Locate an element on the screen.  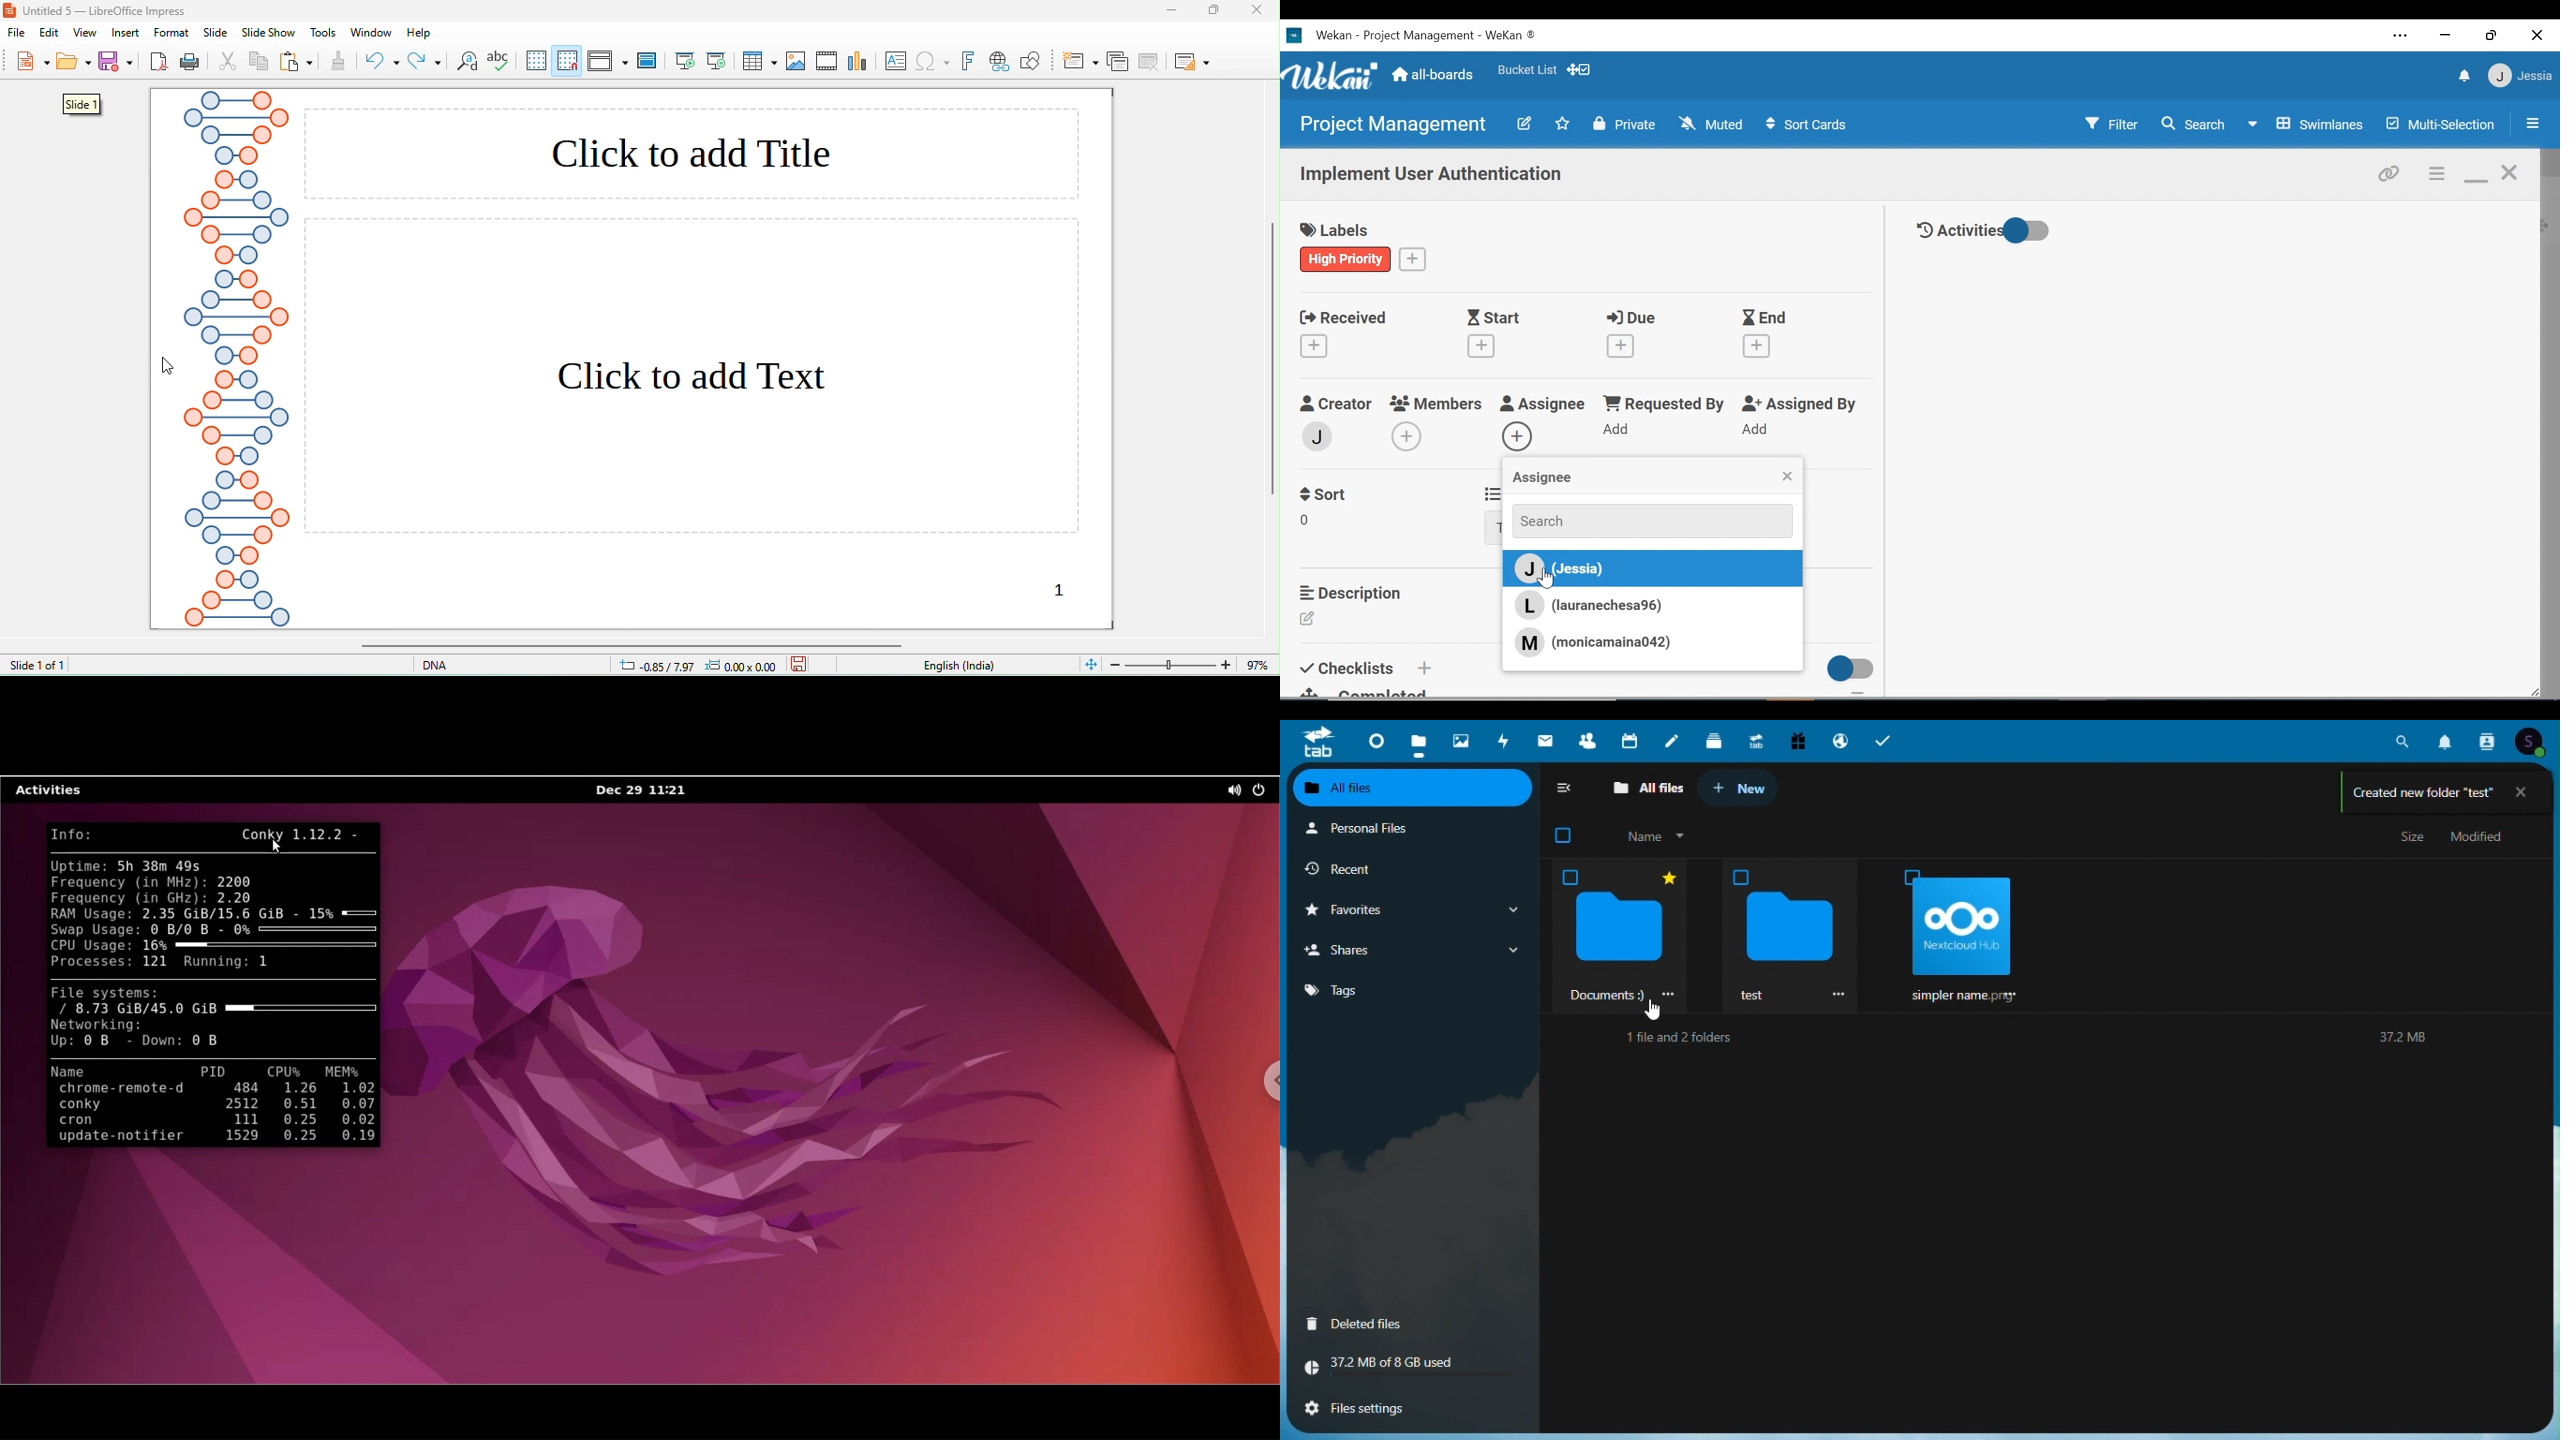
Modified is located at coordinates (2490, 838).